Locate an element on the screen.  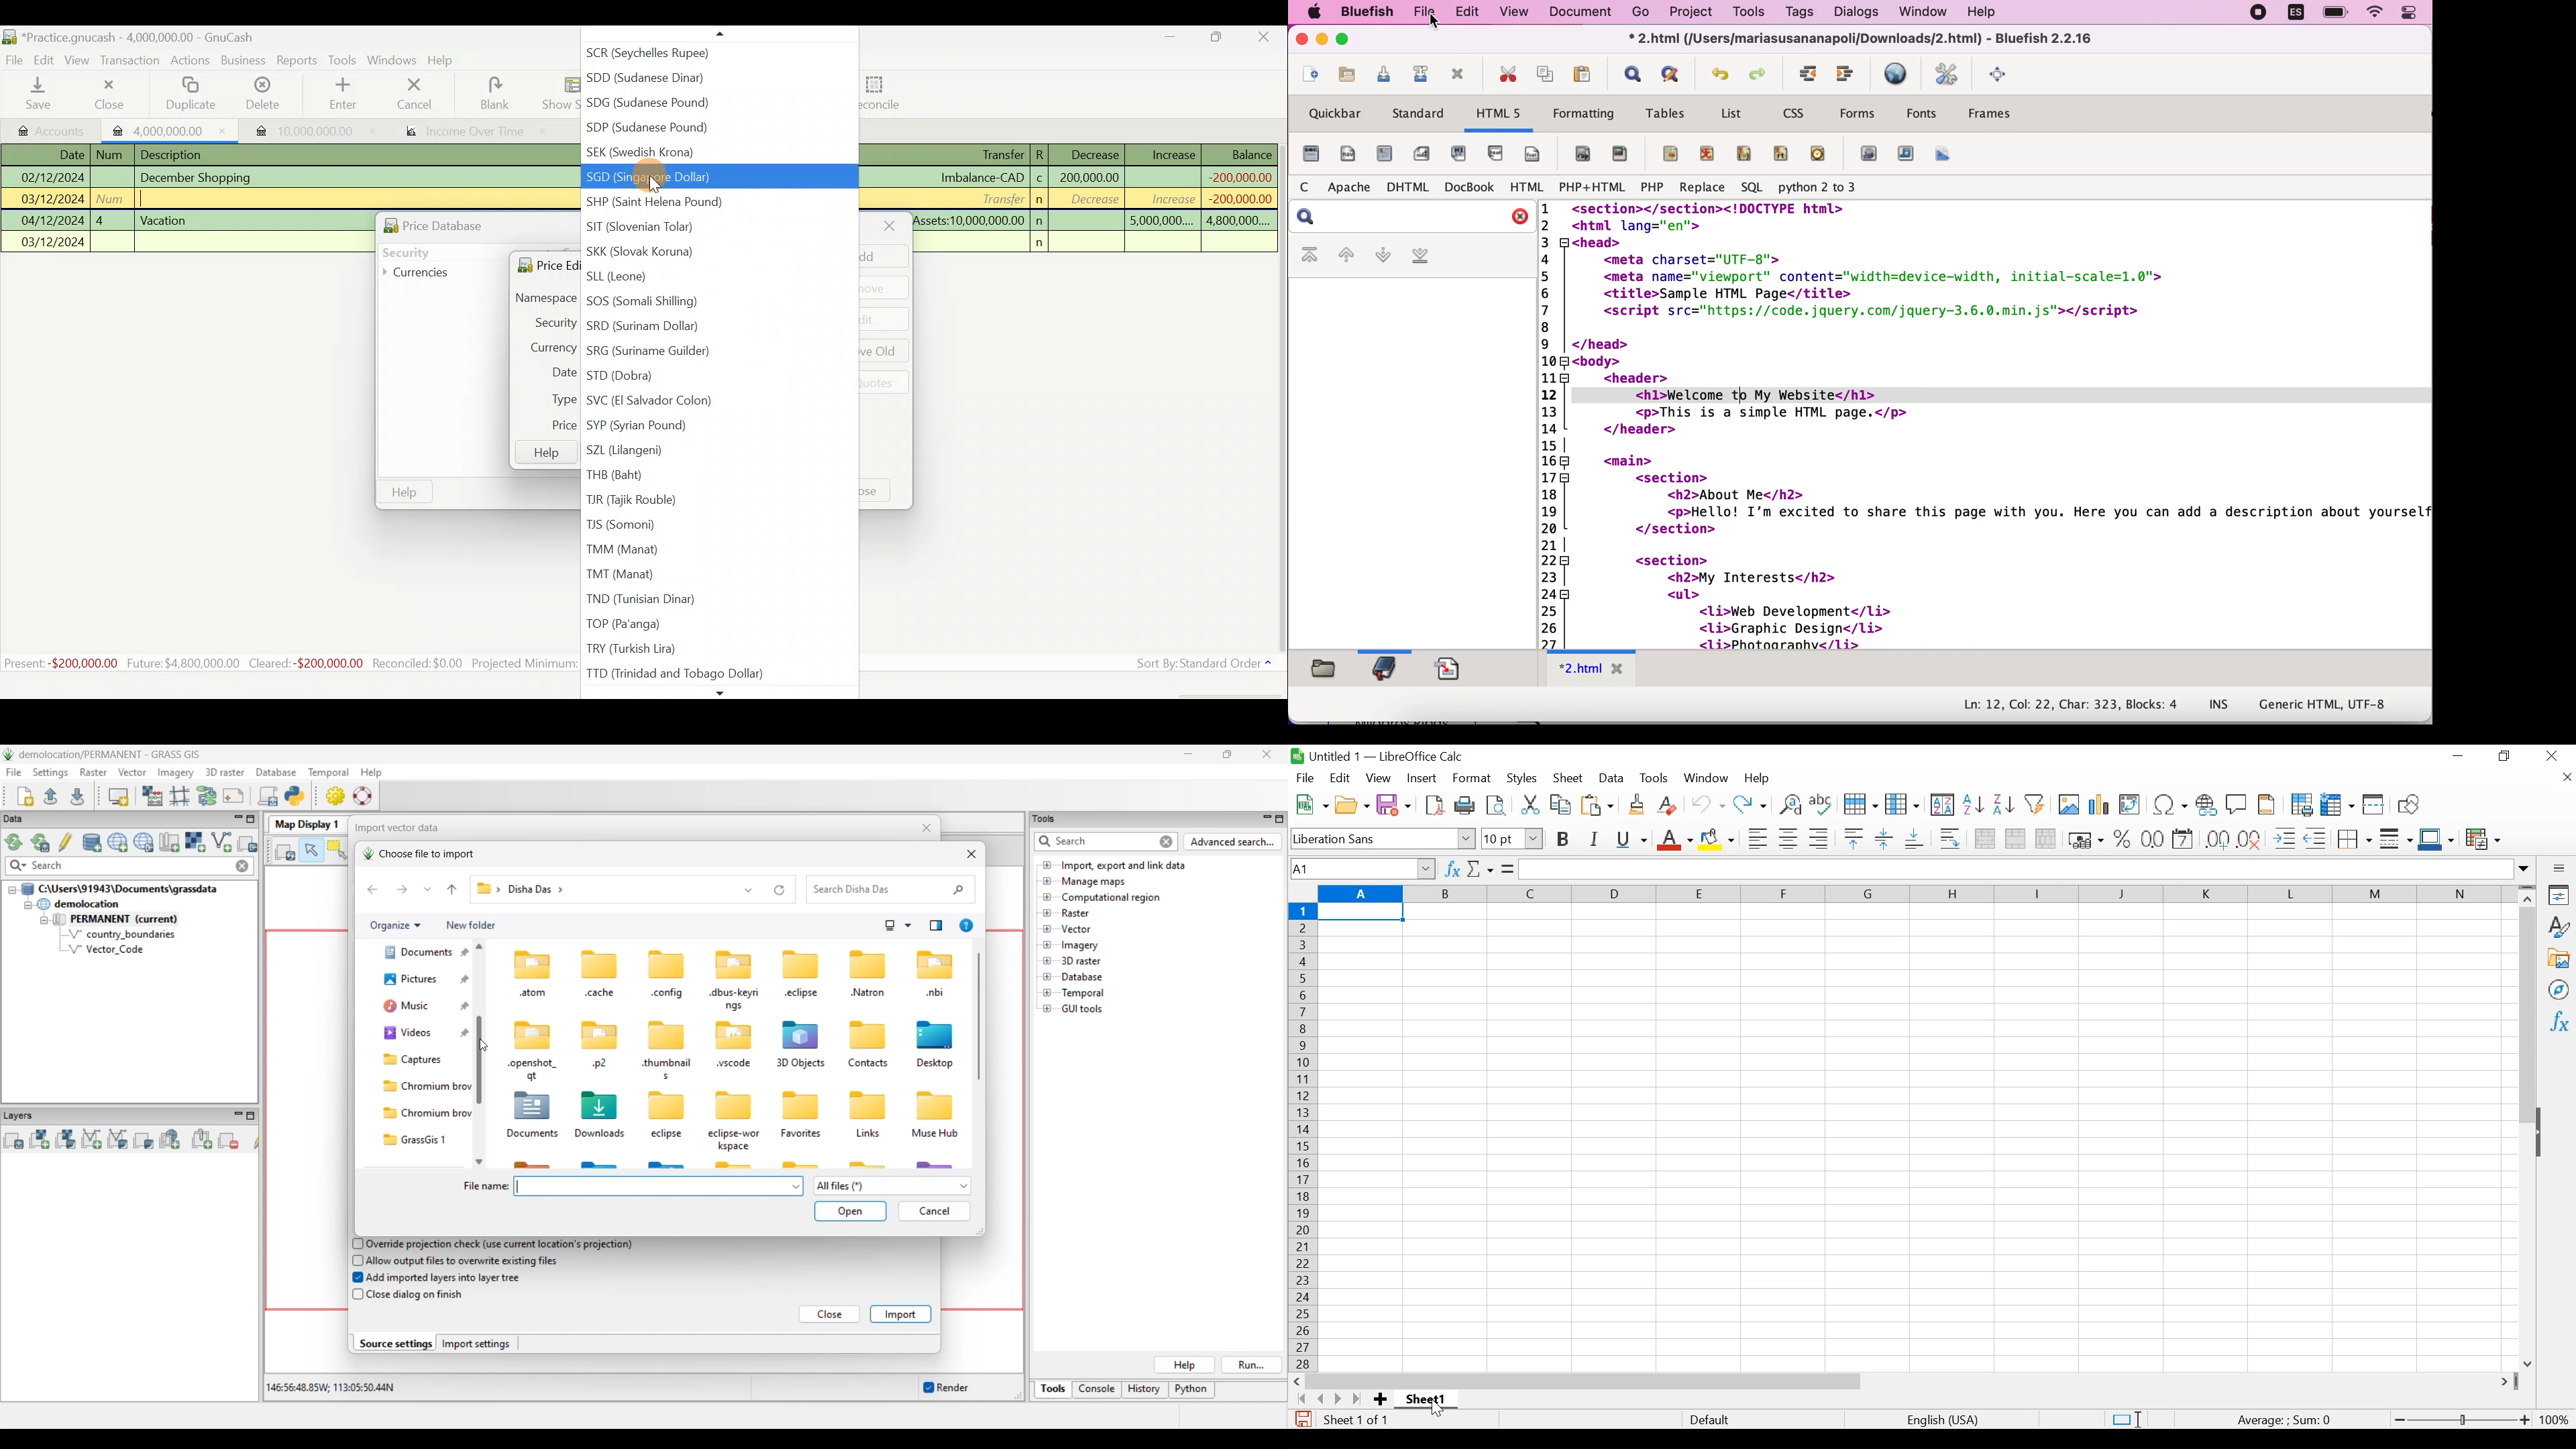
quickbar is located at coordinates (1334, 115).